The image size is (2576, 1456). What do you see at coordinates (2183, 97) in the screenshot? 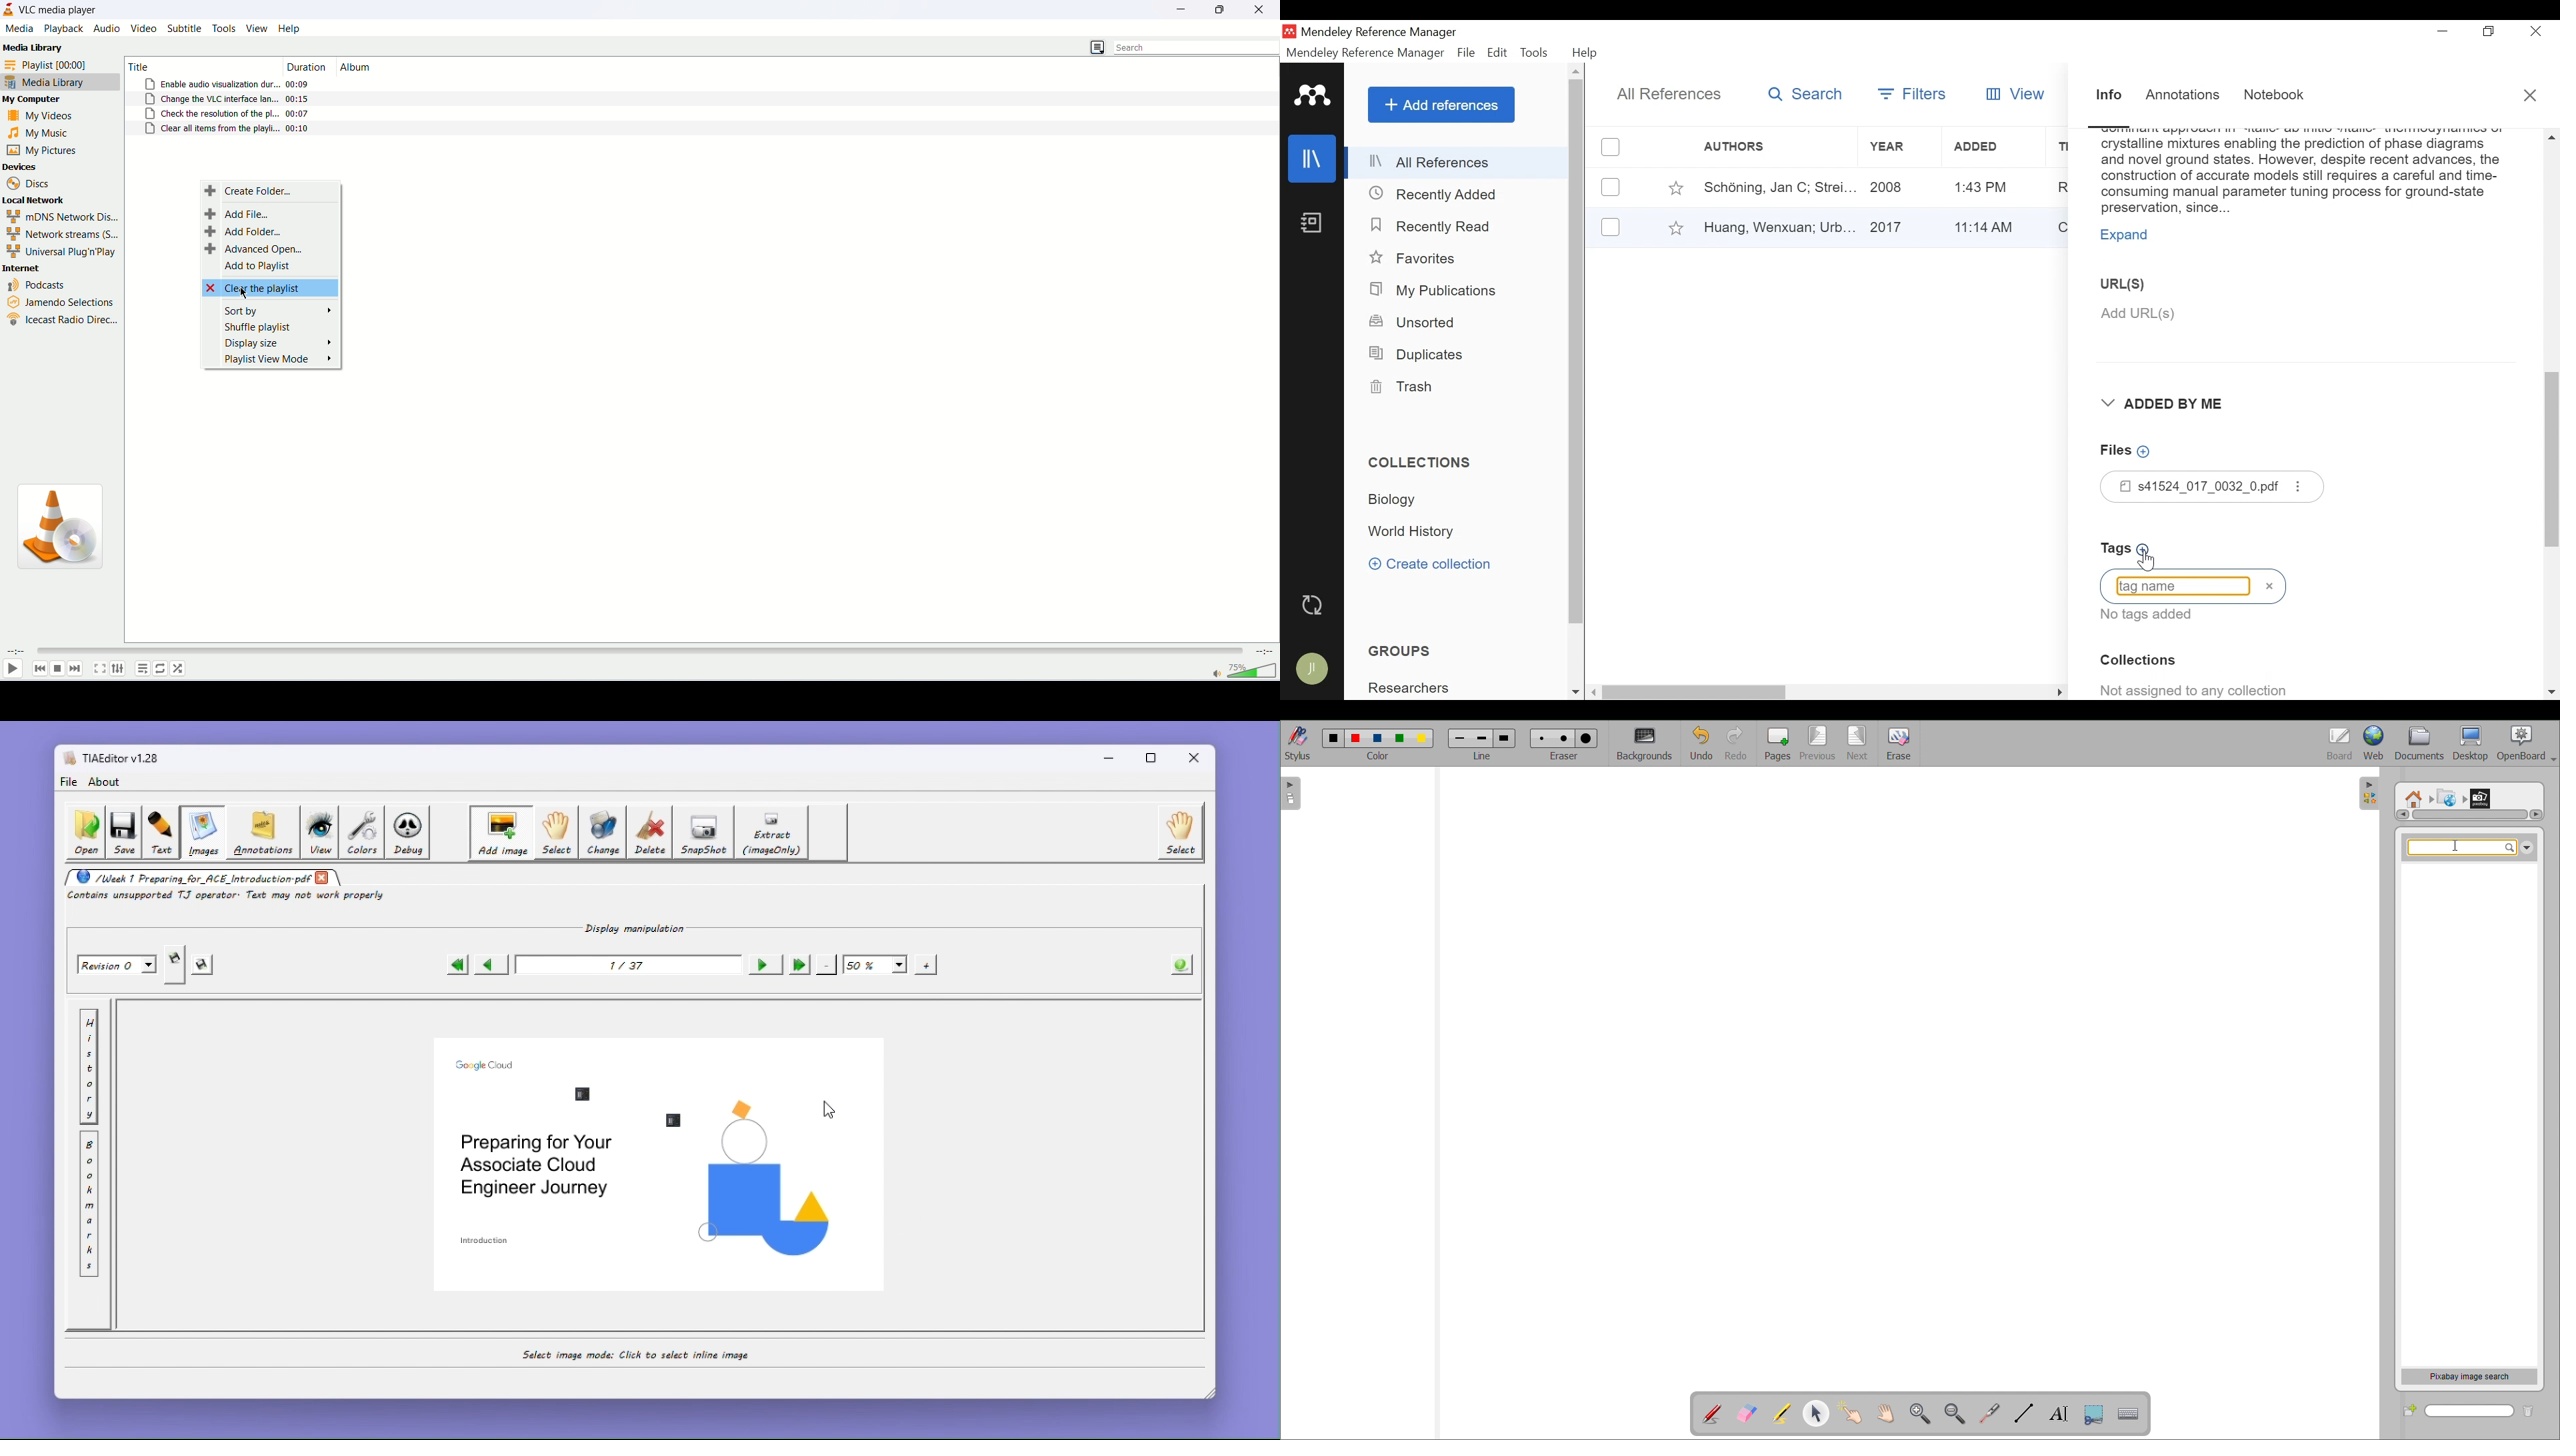
I see `Annotations` at bounding box center [2183, 97].